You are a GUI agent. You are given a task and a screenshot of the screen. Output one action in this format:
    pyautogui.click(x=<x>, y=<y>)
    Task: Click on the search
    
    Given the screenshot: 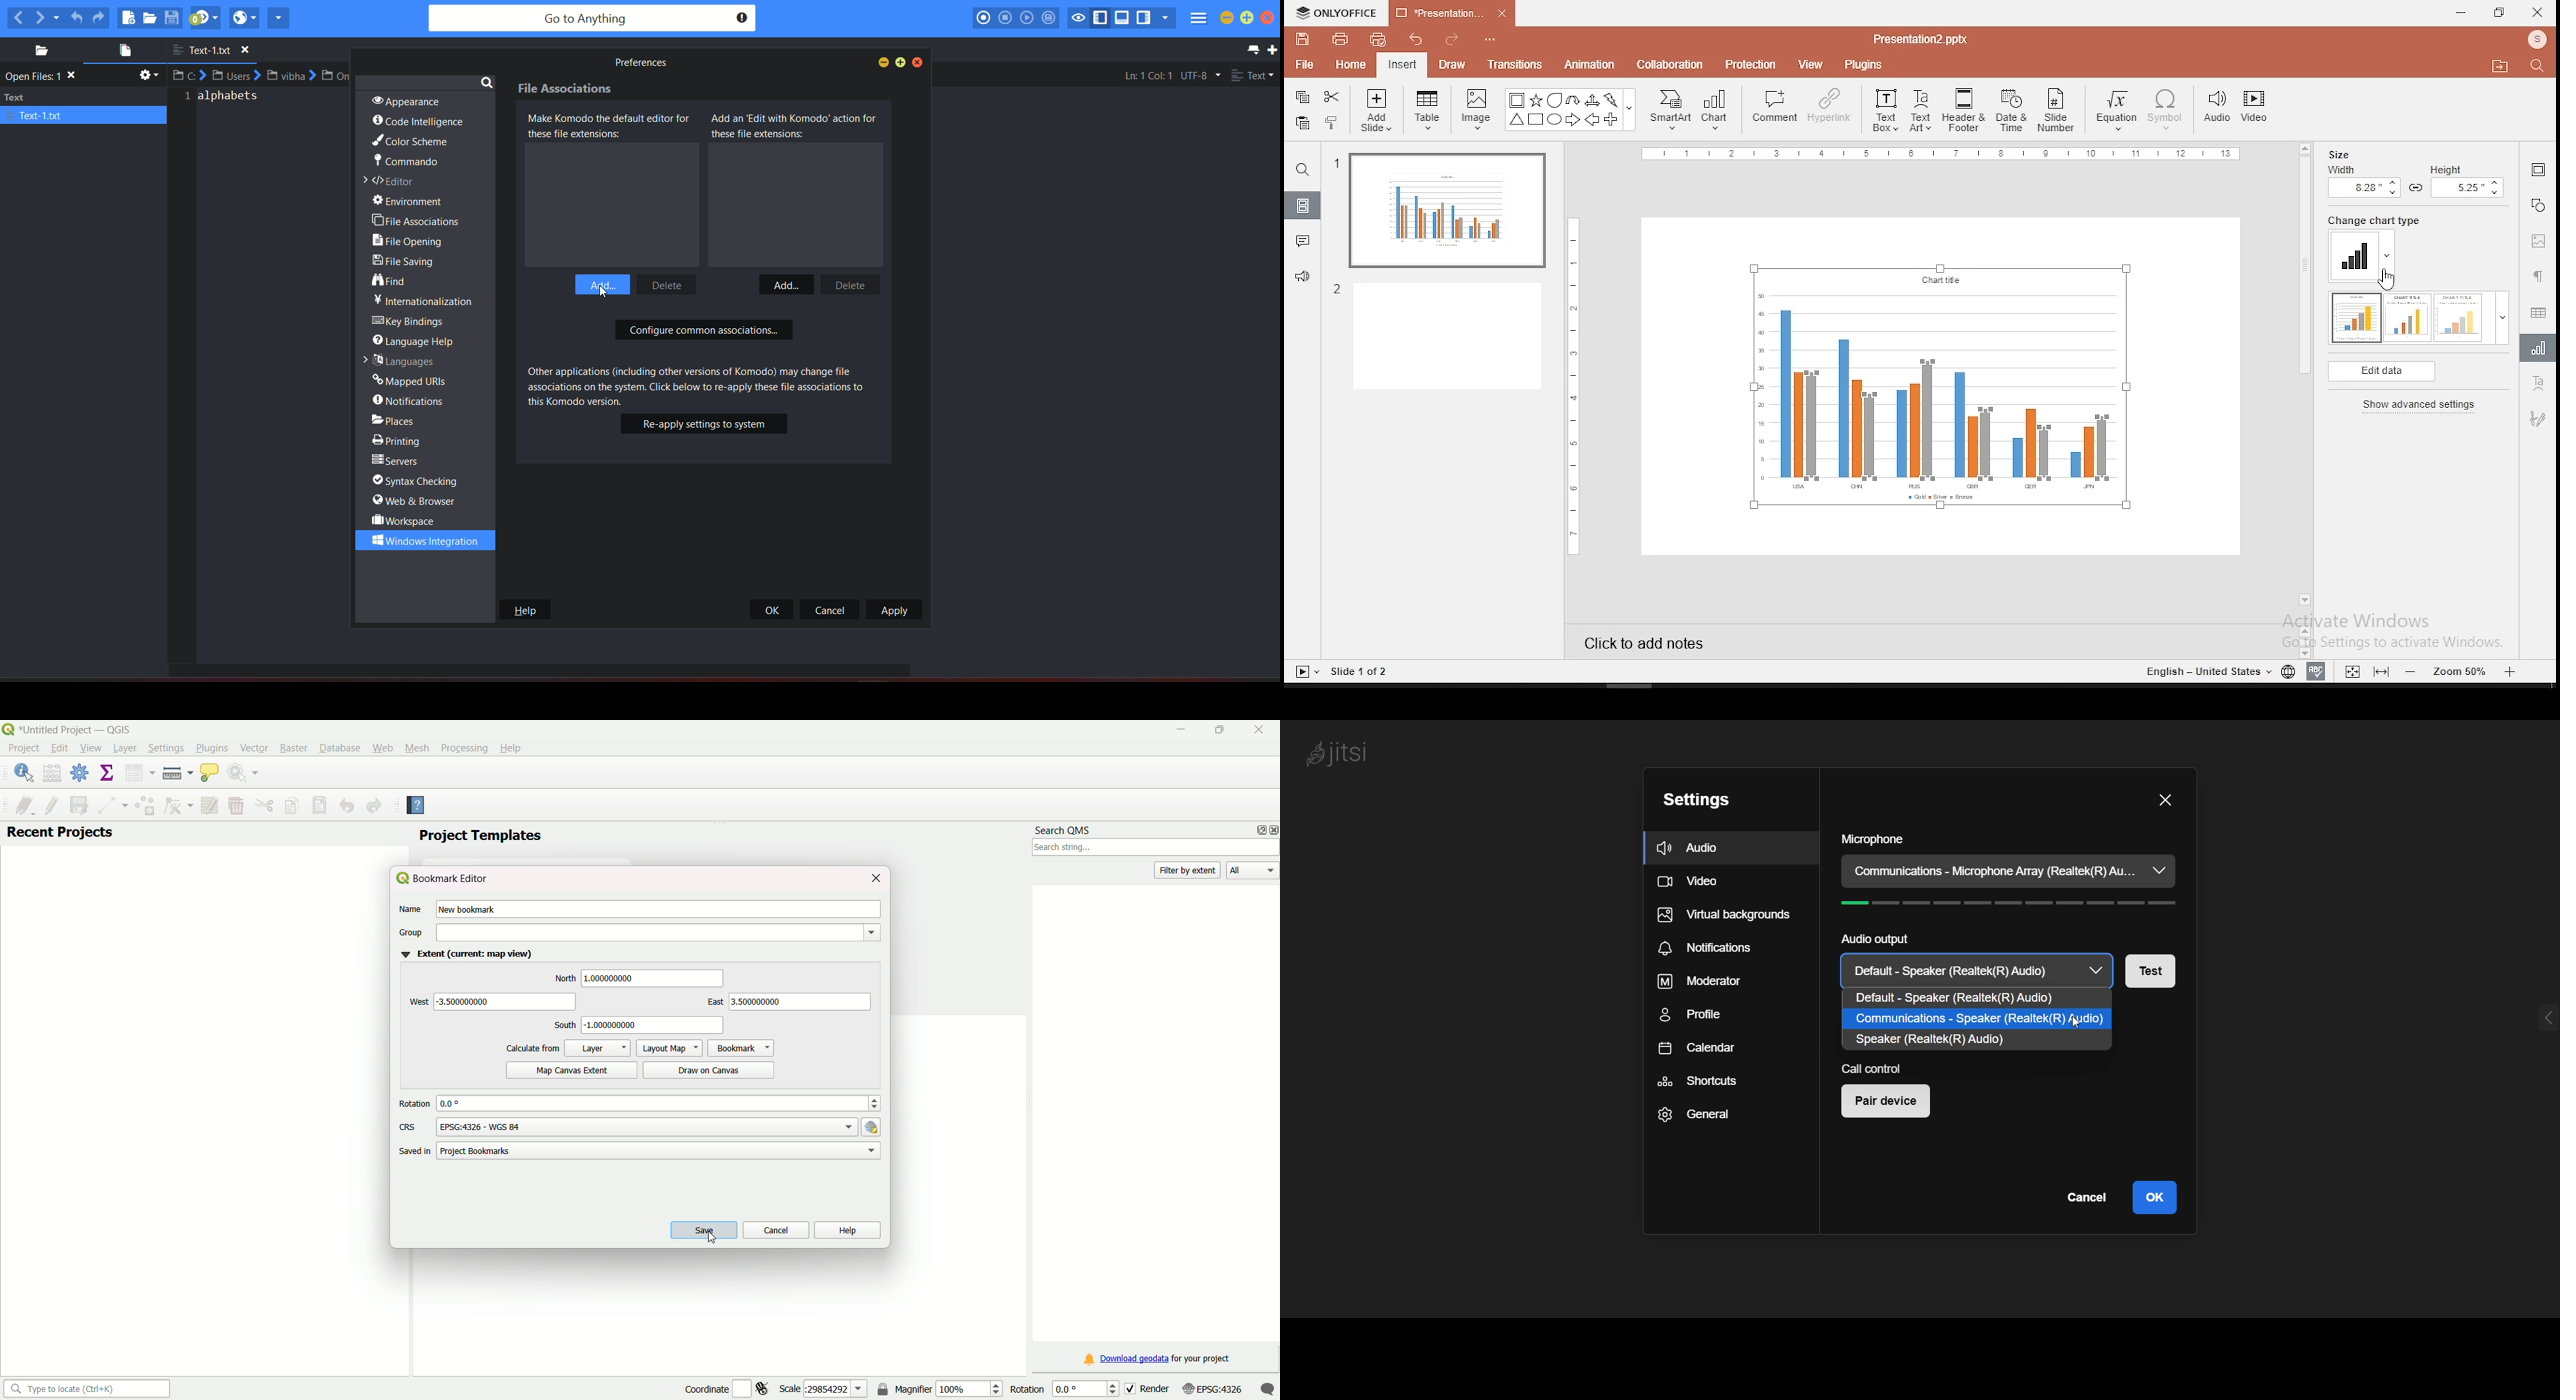 What is the action you would take?
    pyautogui.click(x=2540, y=67)
    